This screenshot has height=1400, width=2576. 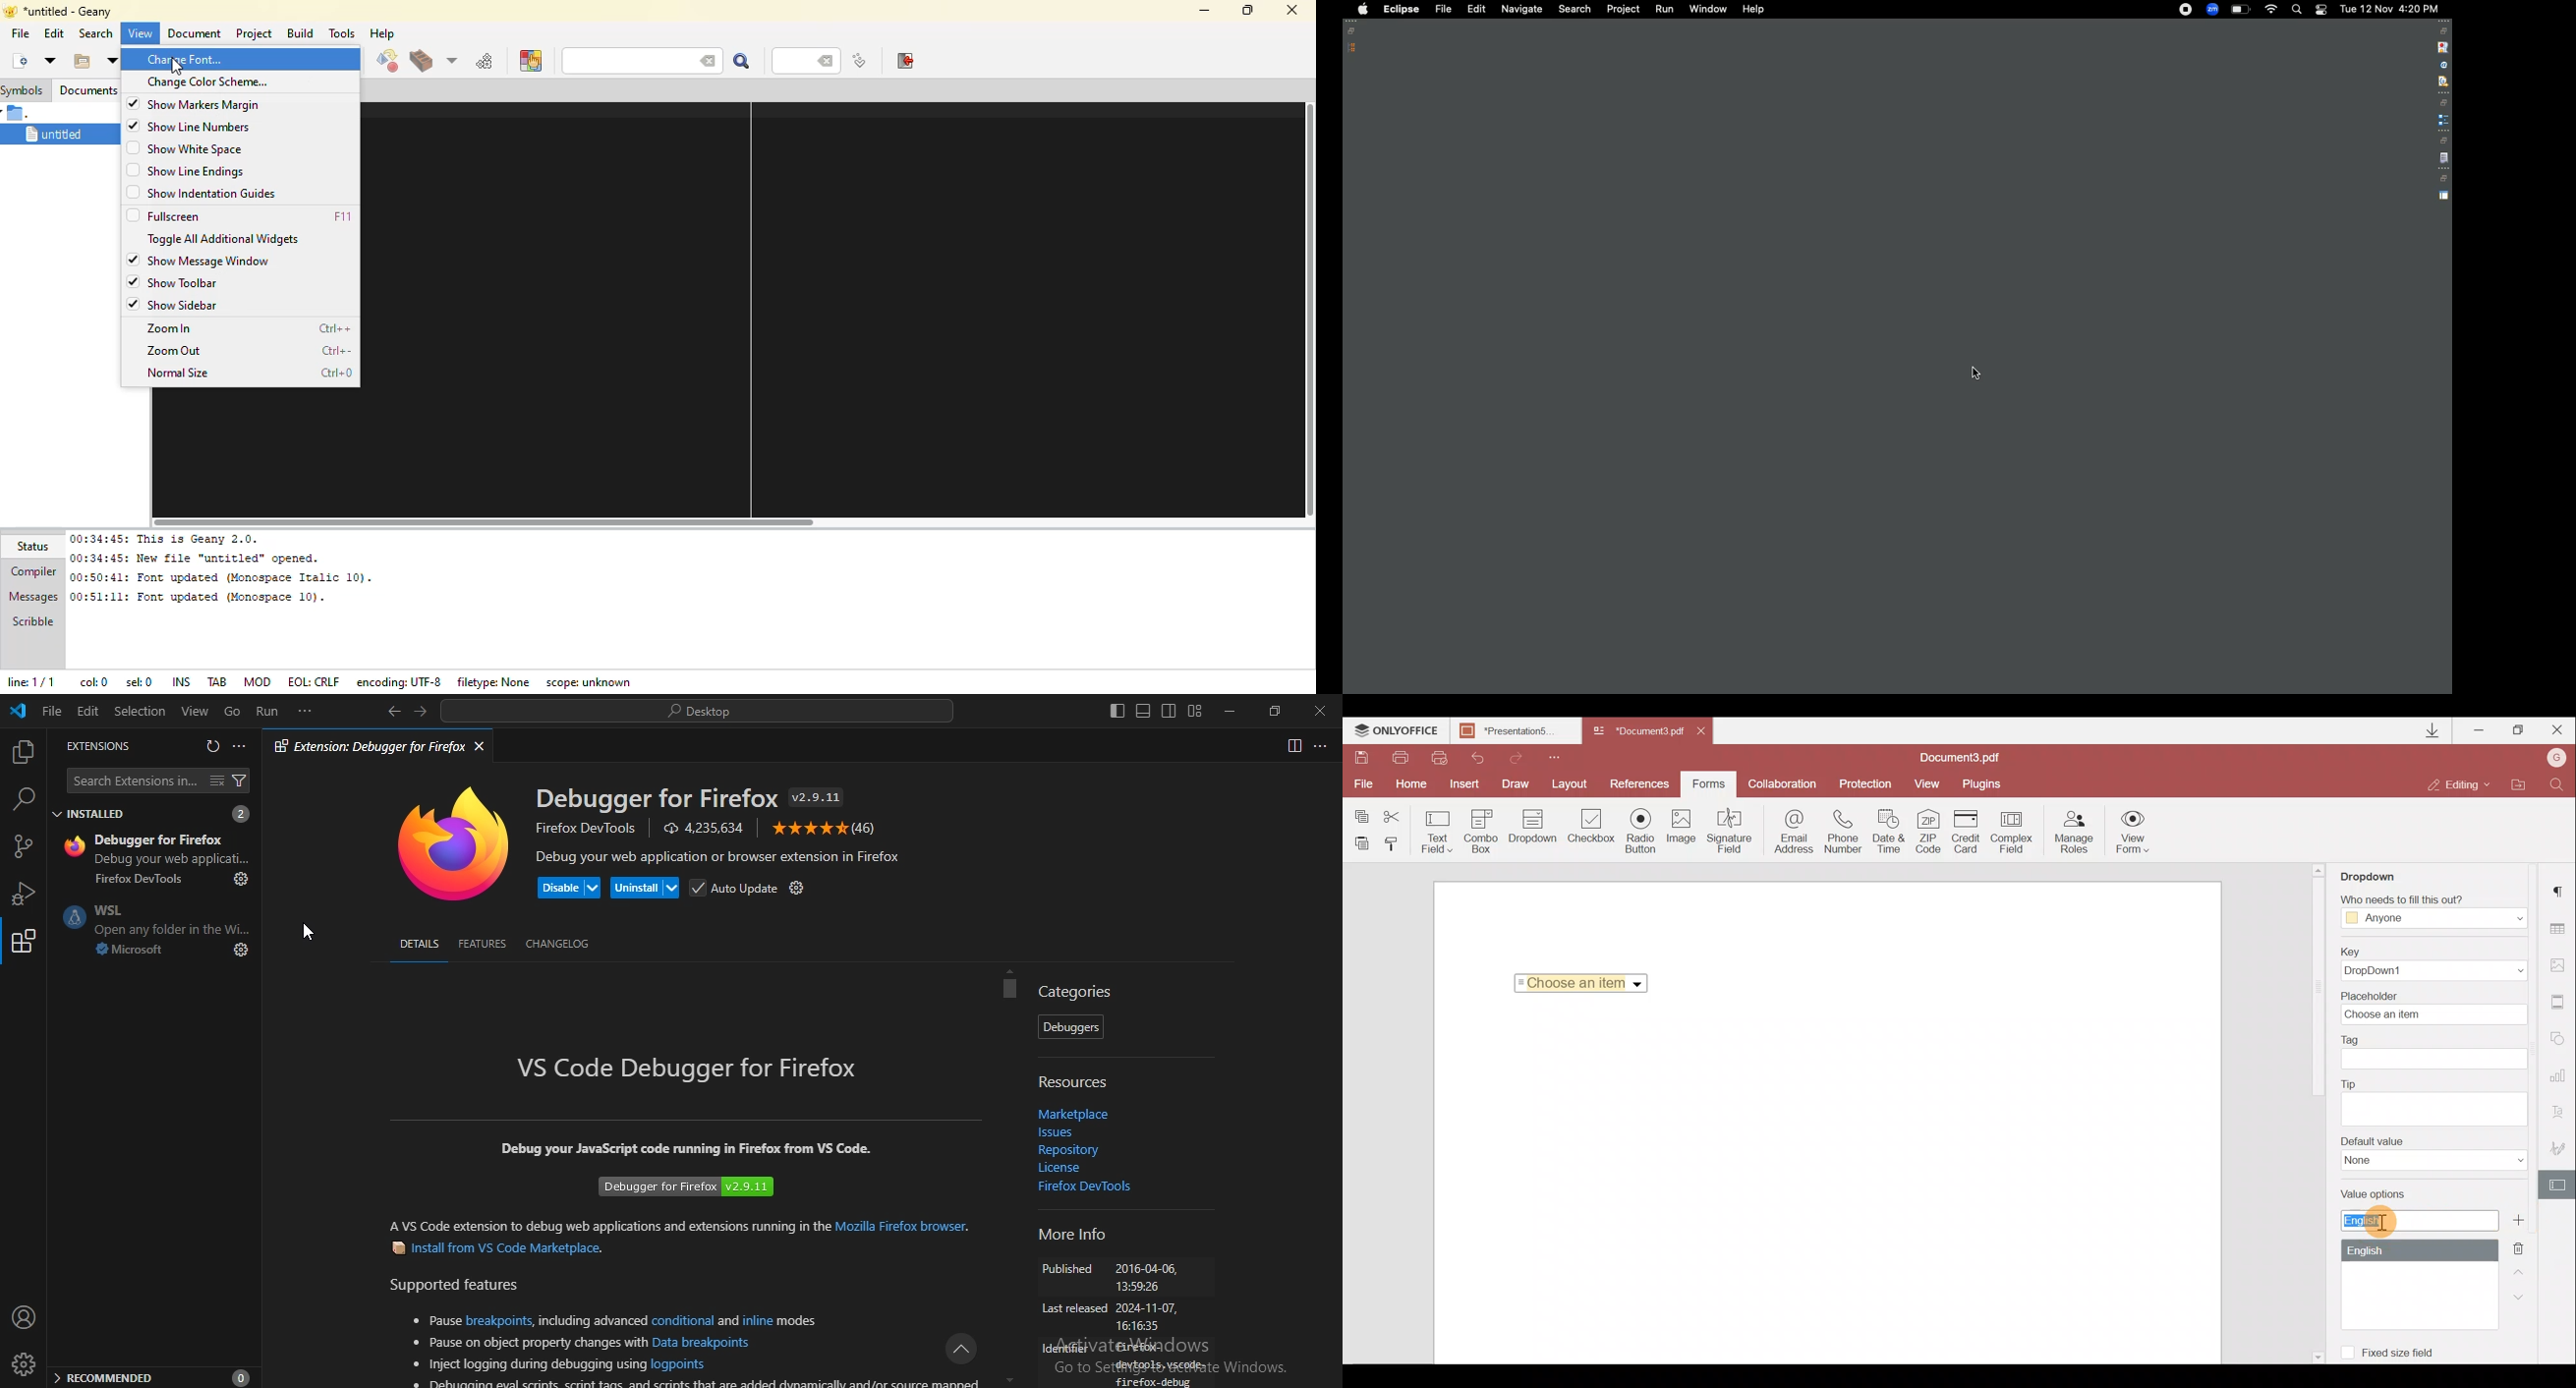 What do you see at coordinates (132, 193) in the screenshot?
I see `click to enable` at bounding box center [132, 193].